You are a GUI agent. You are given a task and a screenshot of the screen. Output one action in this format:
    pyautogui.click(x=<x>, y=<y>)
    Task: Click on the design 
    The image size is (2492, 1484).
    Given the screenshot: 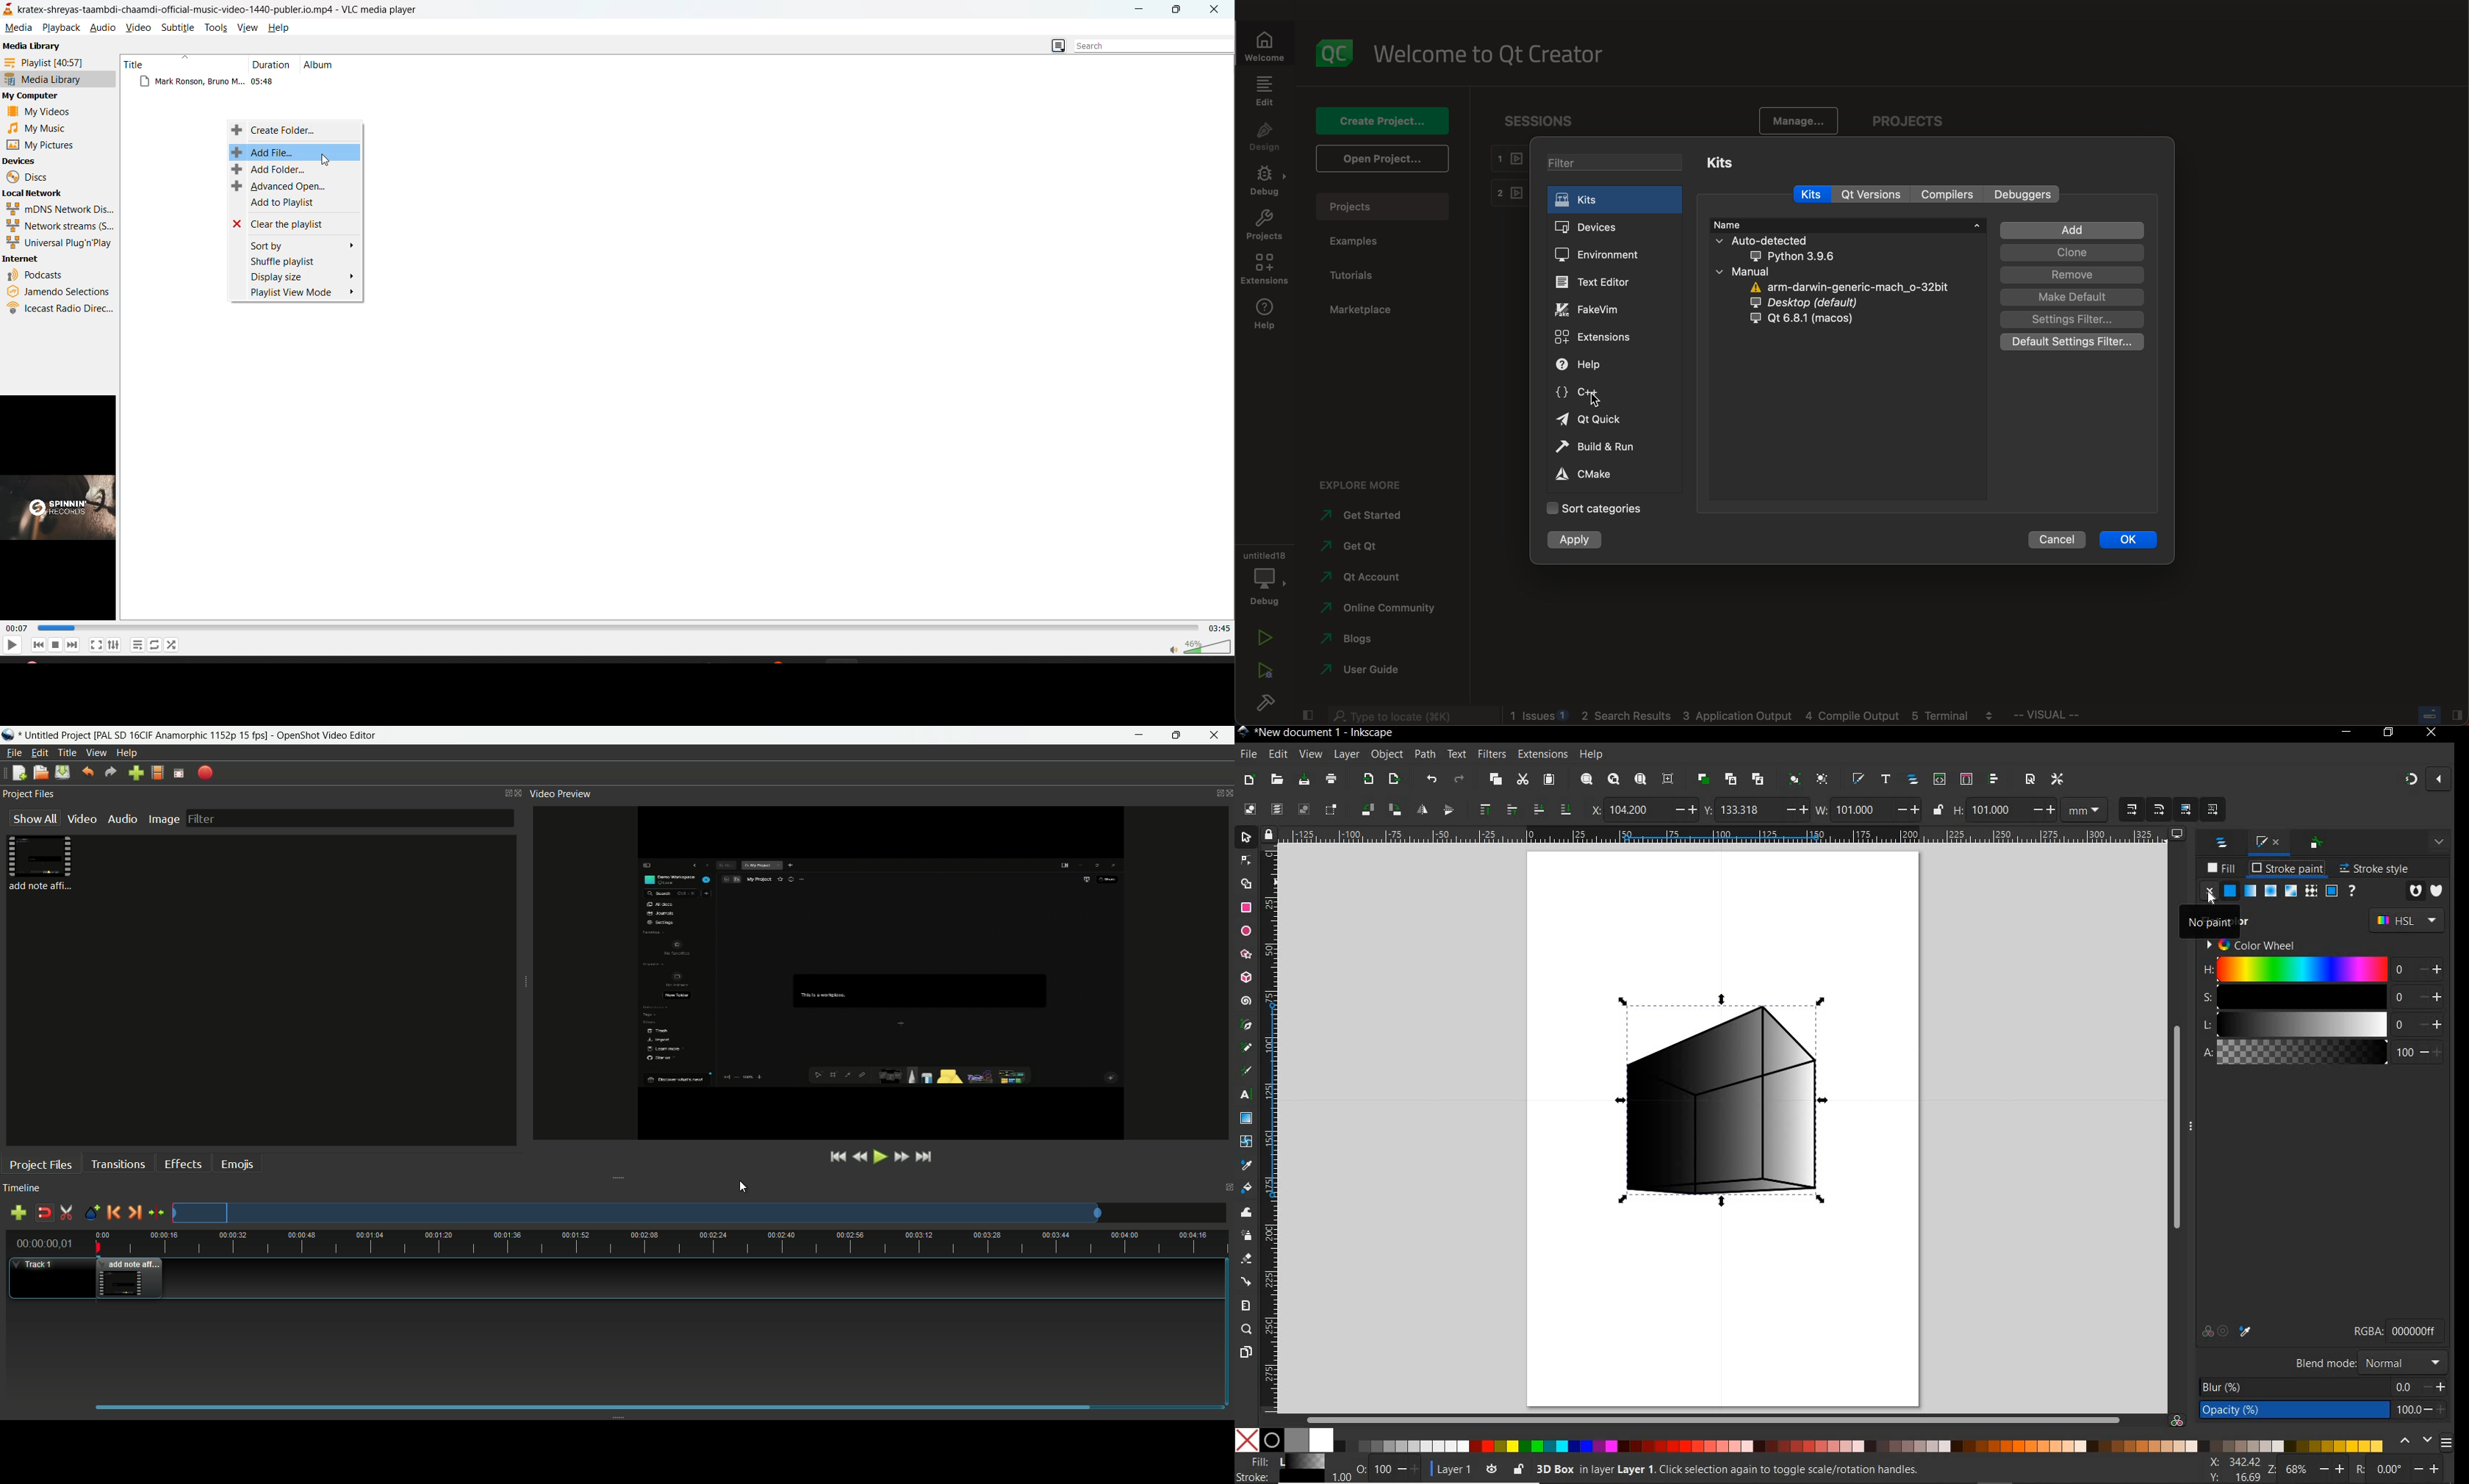 What is the action you would take?
    pyautogui.click(x=1265, y=138)
    